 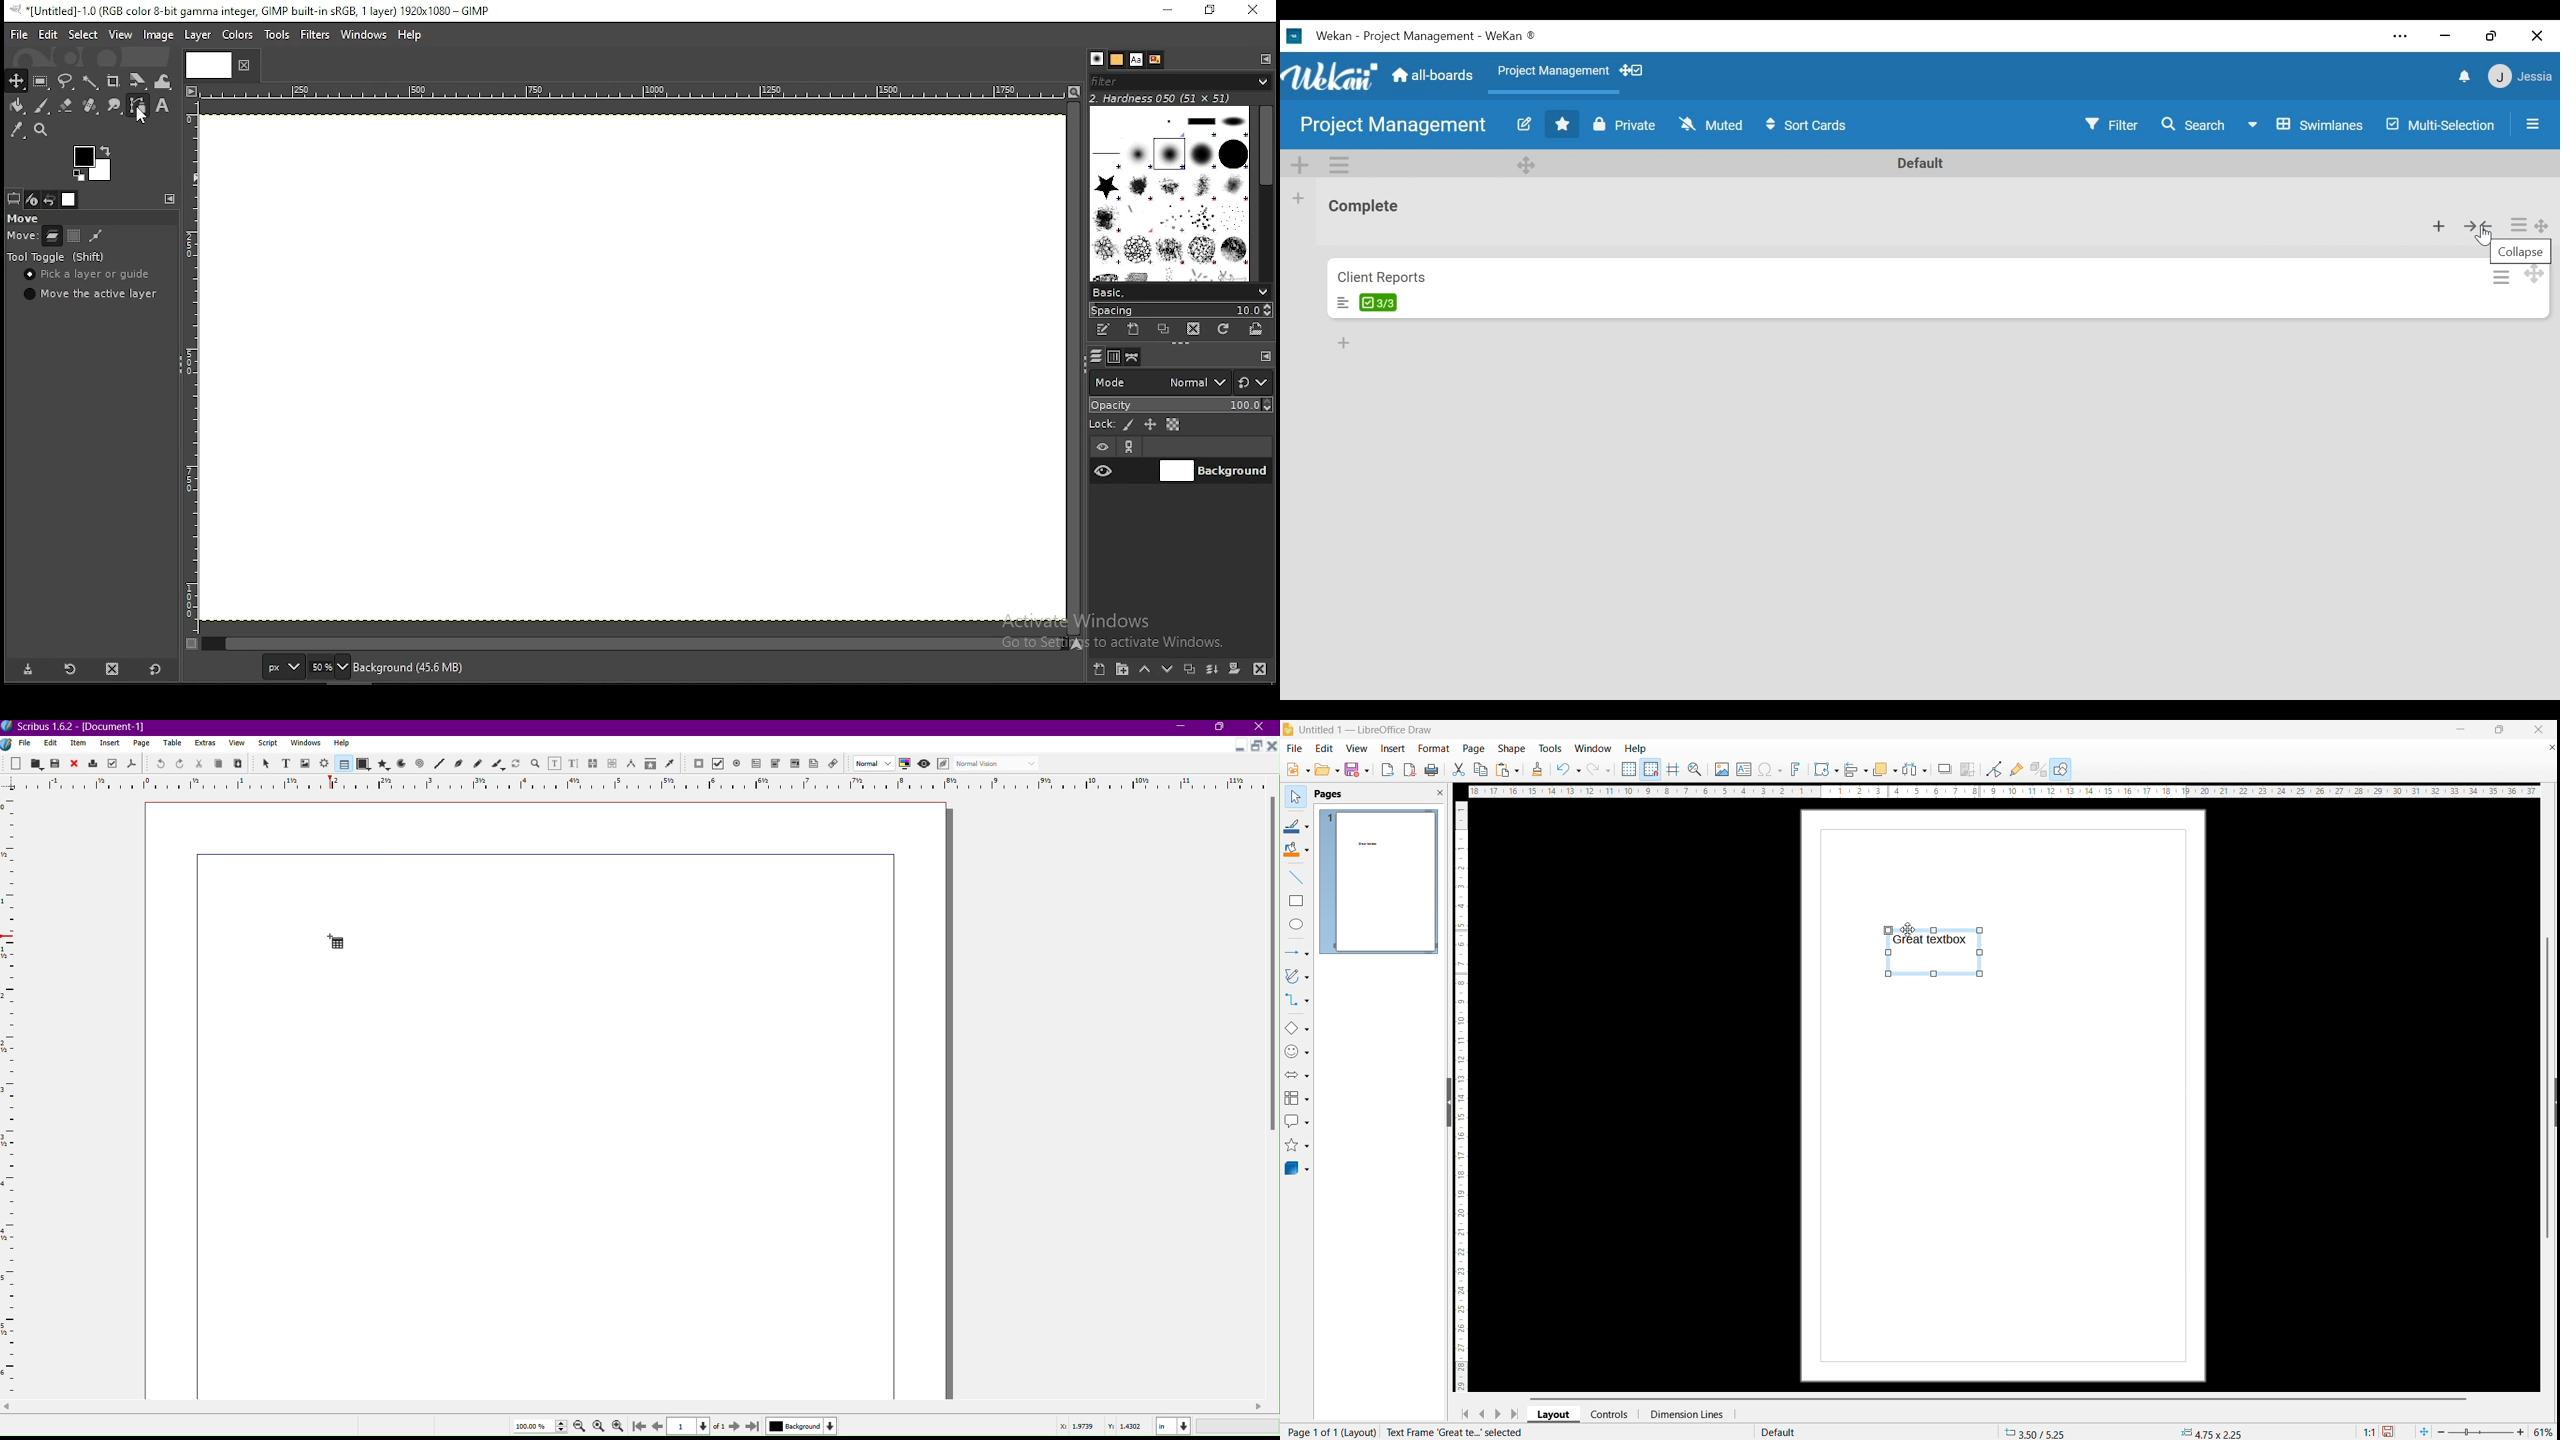 I want to click on cursor coordinates, so click(x=2037, y=1431).